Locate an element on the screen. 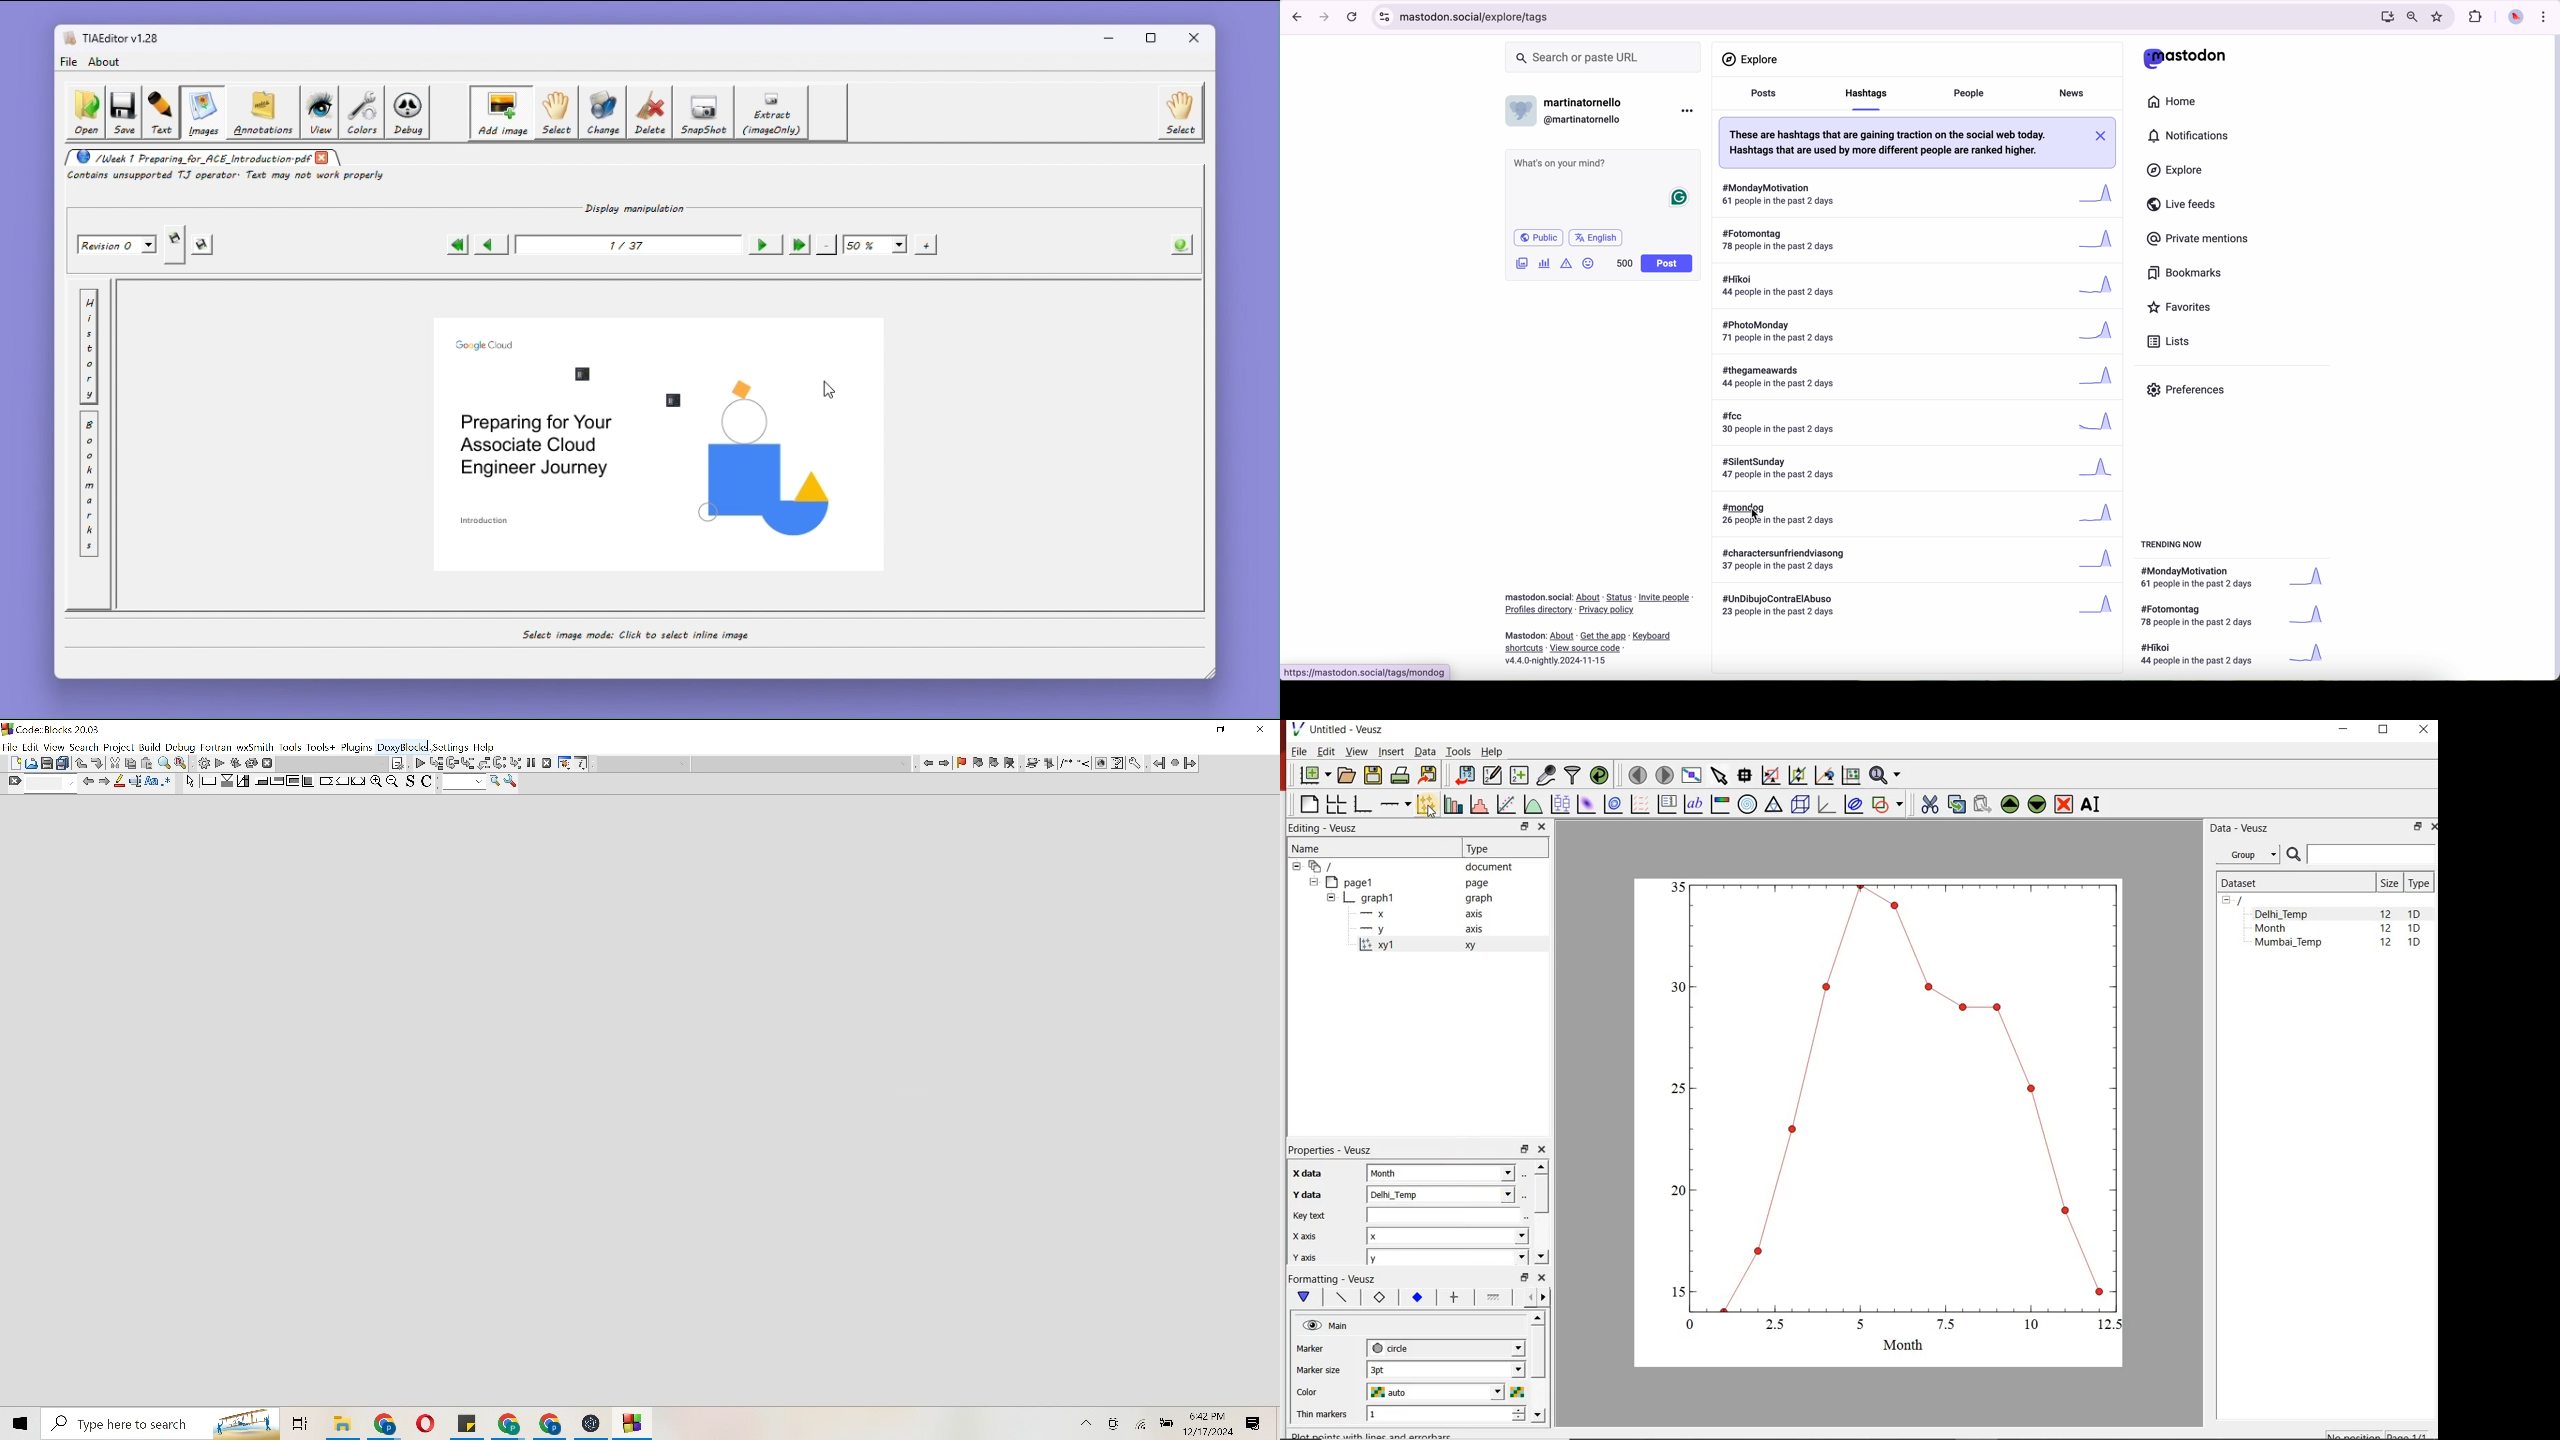 Image resolution: width=2576 pixels, height=1456 pixels. scrollbar is located at coordinates (1541, 1212).